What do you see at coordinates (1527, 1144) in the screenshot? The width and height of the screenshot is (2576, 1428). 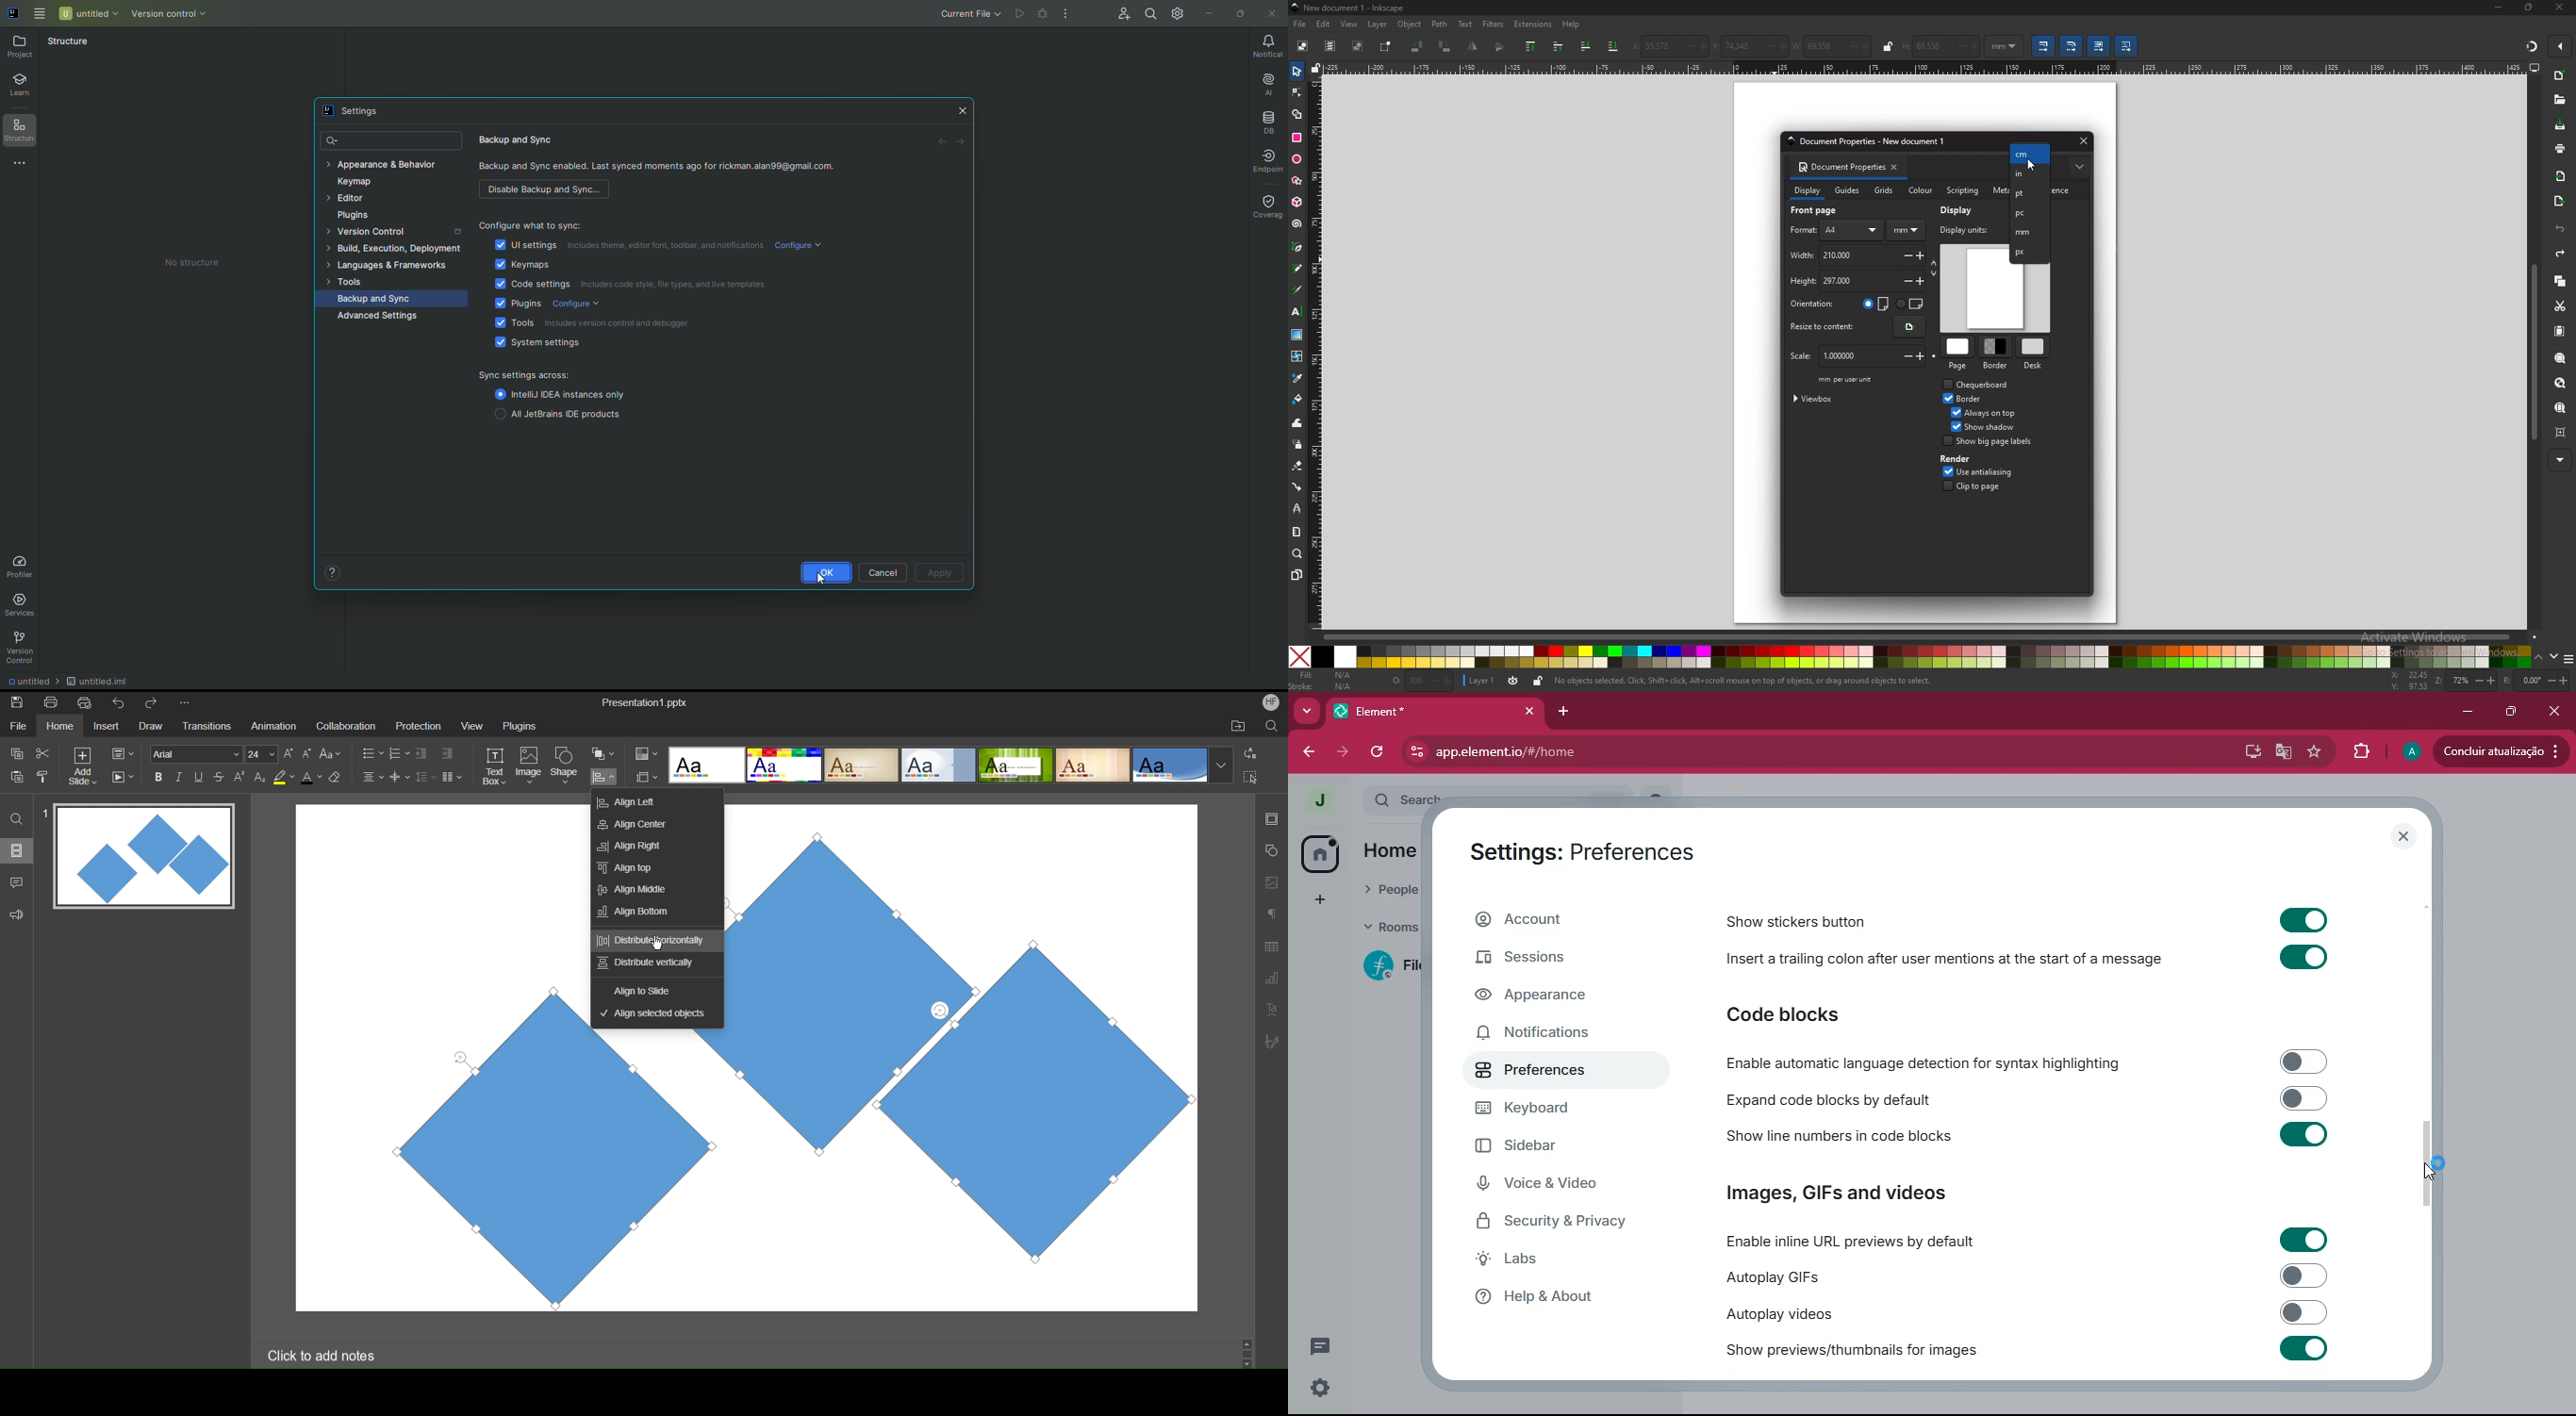 I see `Sidebar` at bounding box center [1527, 1144].